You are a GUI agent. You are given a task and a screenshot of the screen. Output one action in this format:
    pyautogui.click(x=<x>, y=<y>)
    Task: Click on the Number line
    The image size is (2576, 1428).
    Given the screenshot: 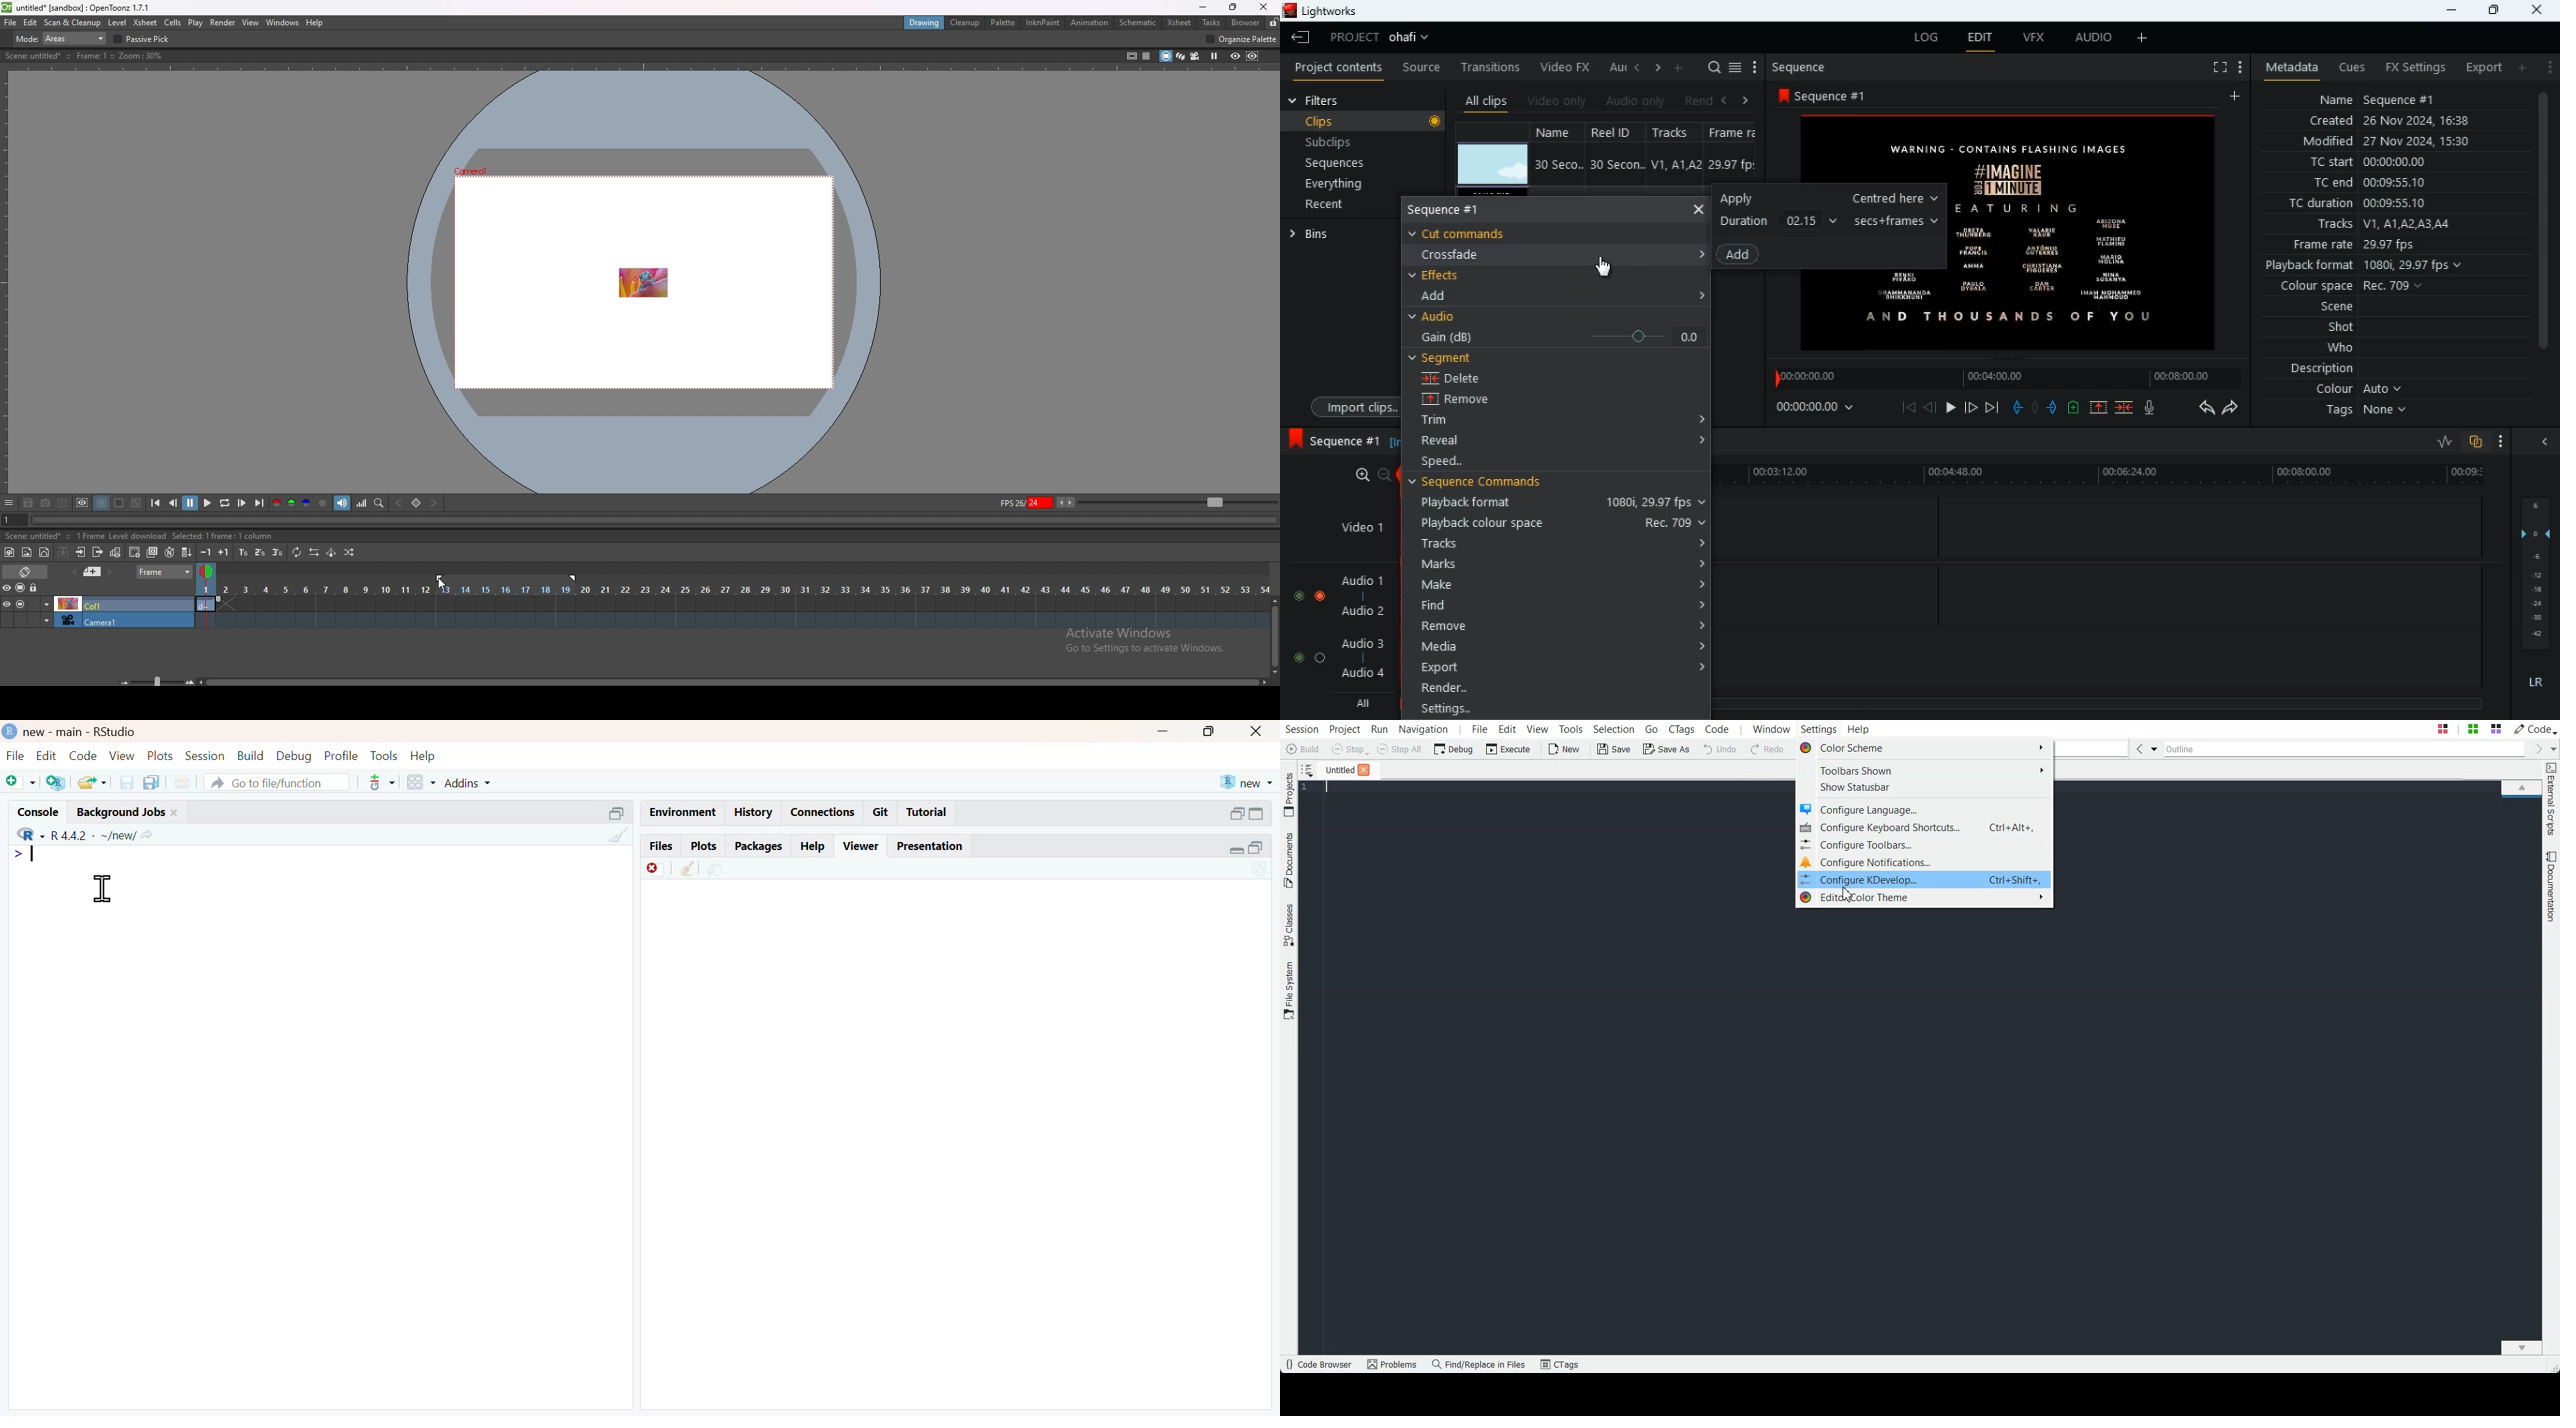 What is the action you would take?
    pyautogui.click(x=1308, y=787)
    